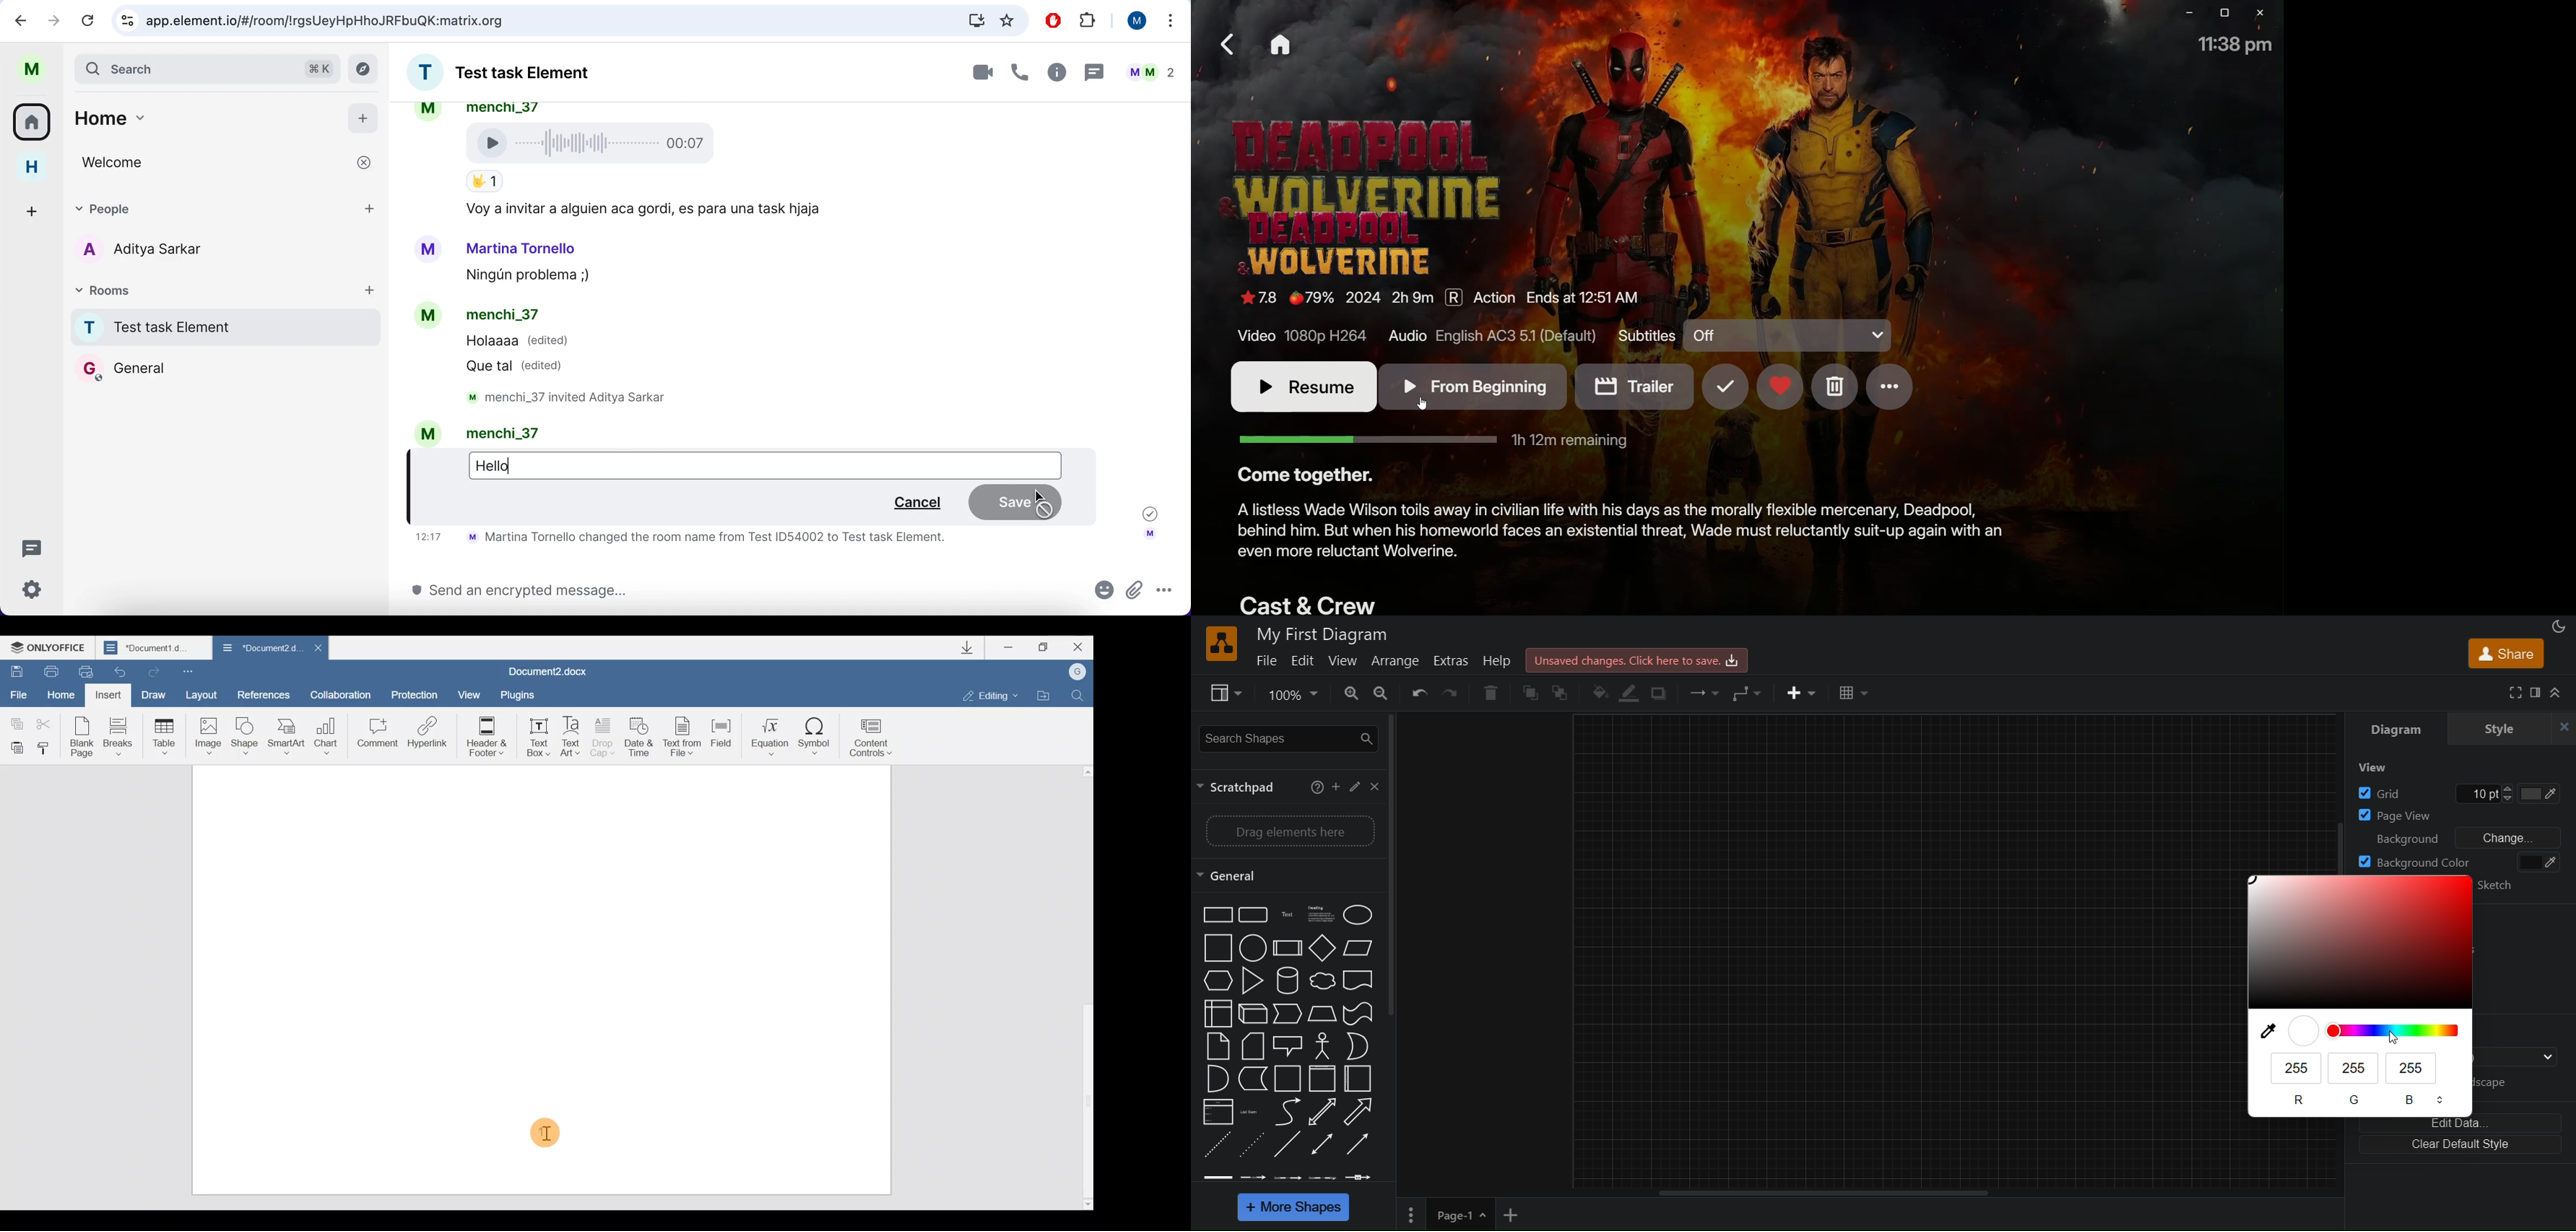 The height and width of the screenshot is (1232, 2576). Describe the element at coordinates (1222, 642) in the screenshot. I see `logo` at that location.